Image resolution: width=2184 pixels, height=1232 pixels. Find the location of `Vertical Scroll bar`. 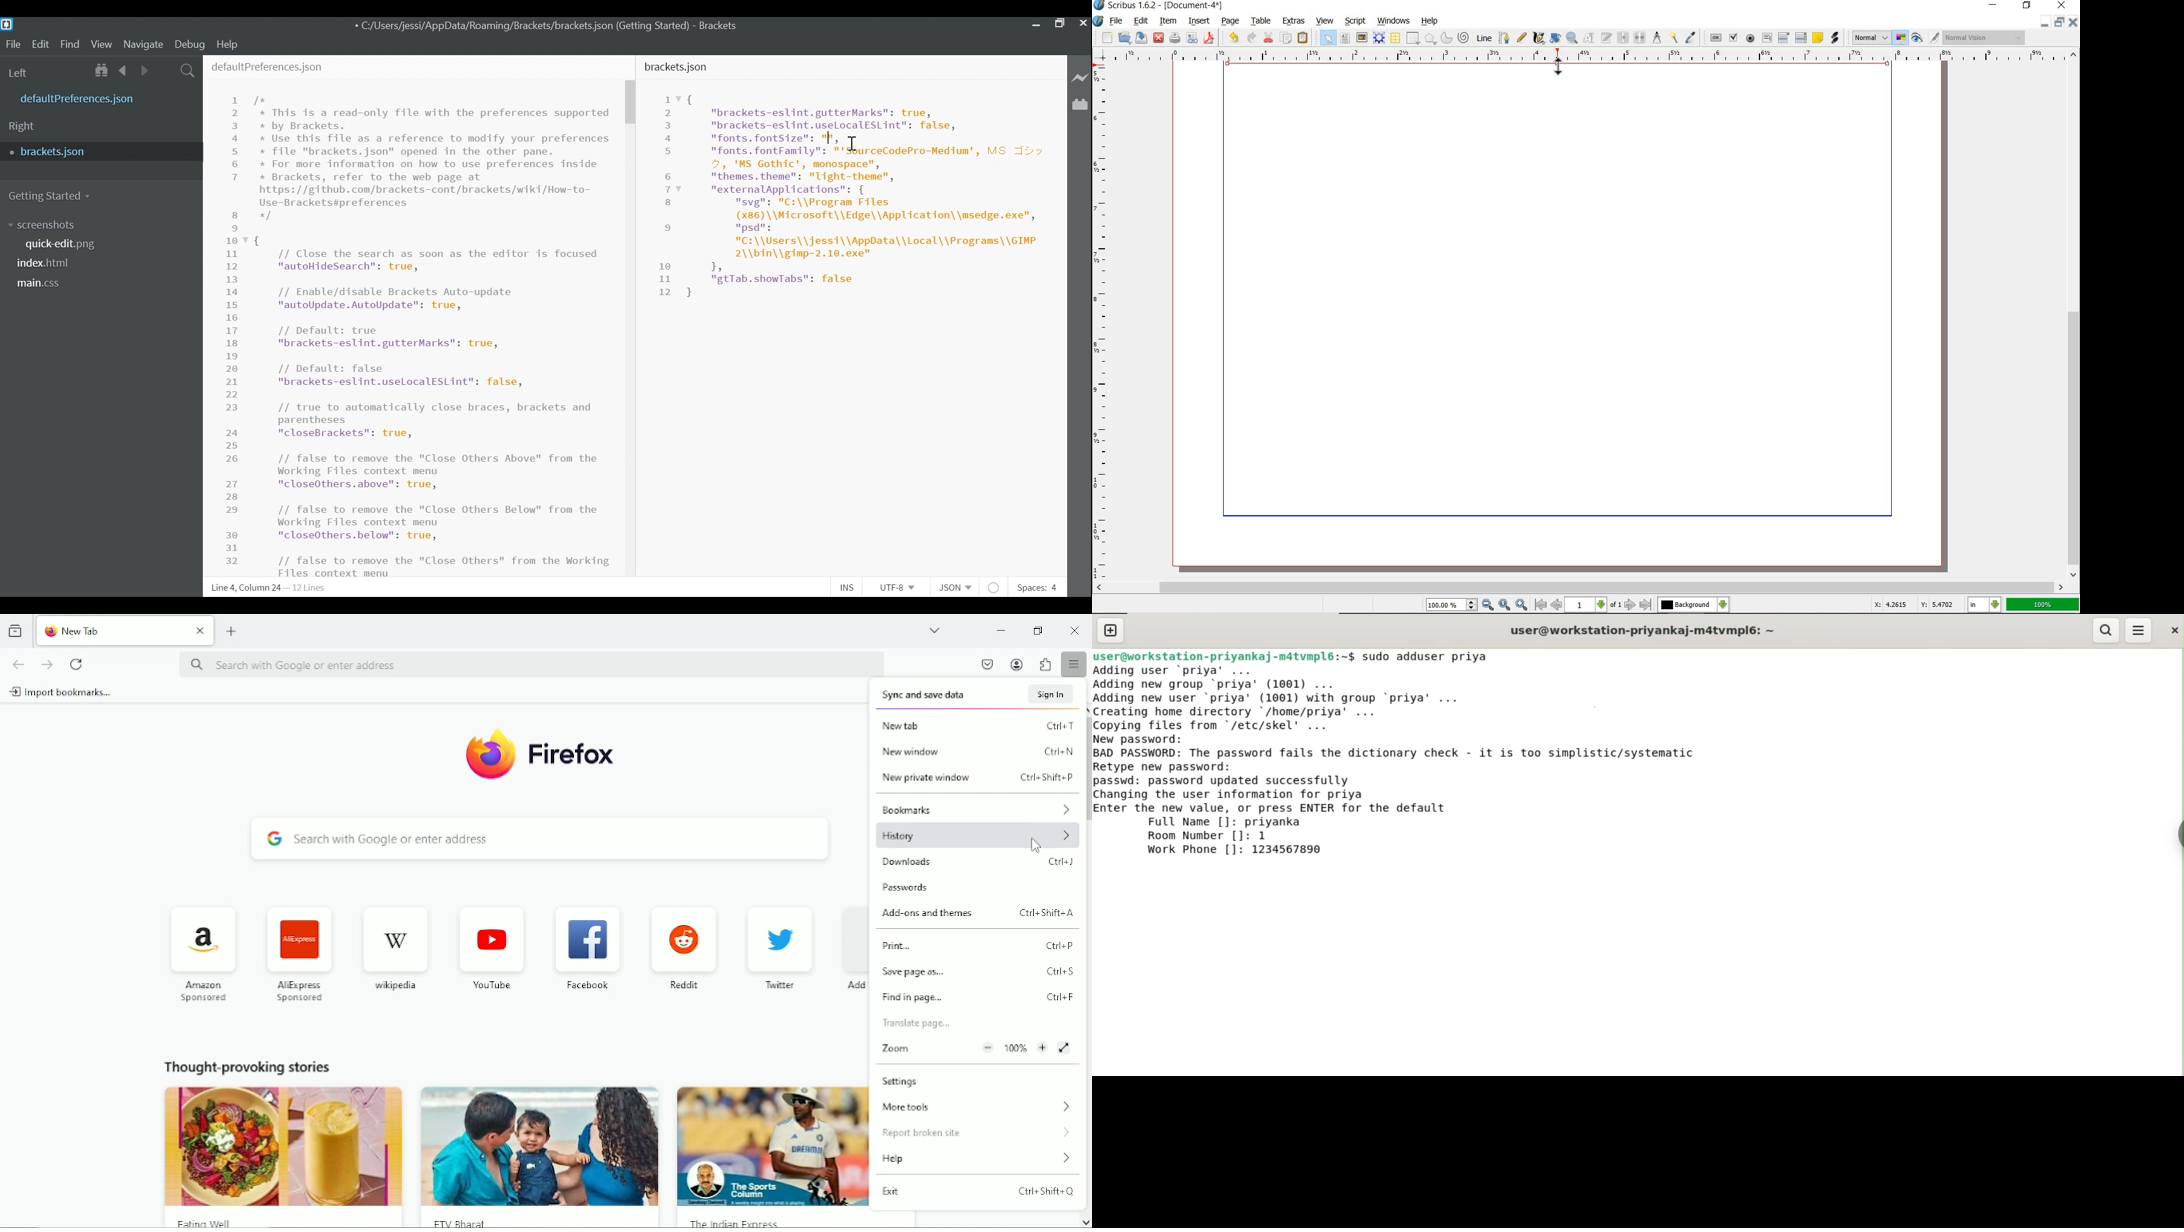

Vertical Scroll bar is located at coordinates (632, 103).